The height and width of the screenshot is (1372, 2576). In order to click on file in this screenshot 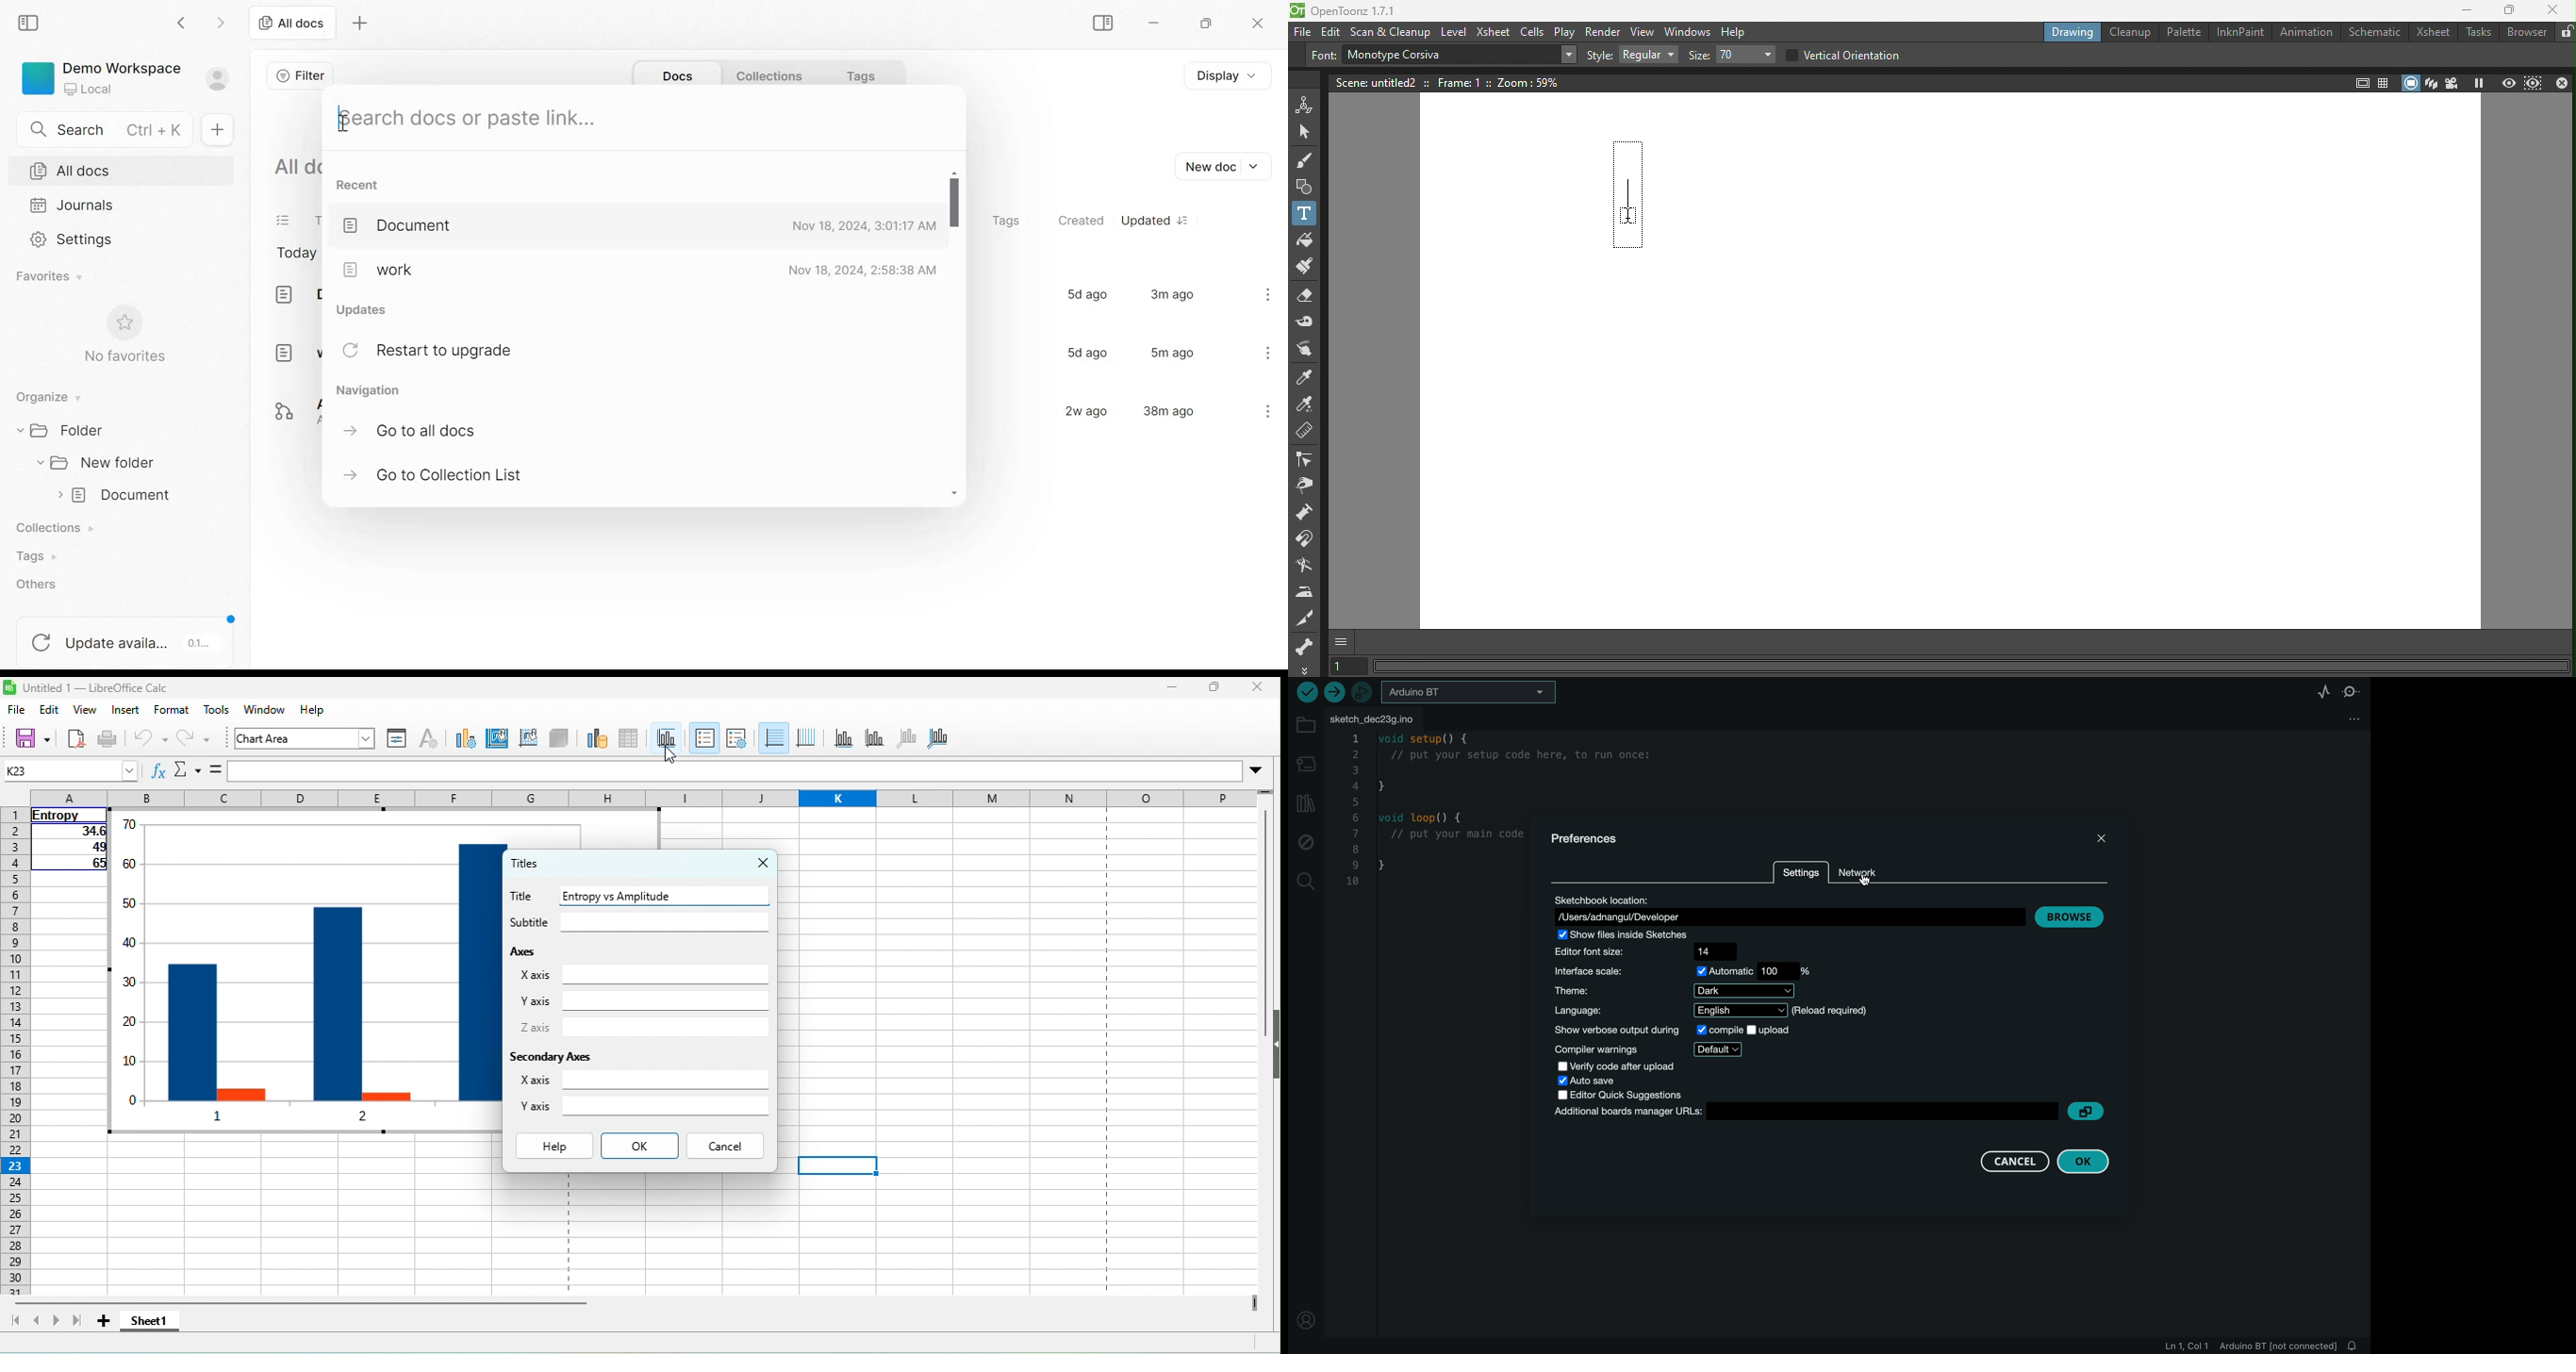, I will do `click(18, 713)`.